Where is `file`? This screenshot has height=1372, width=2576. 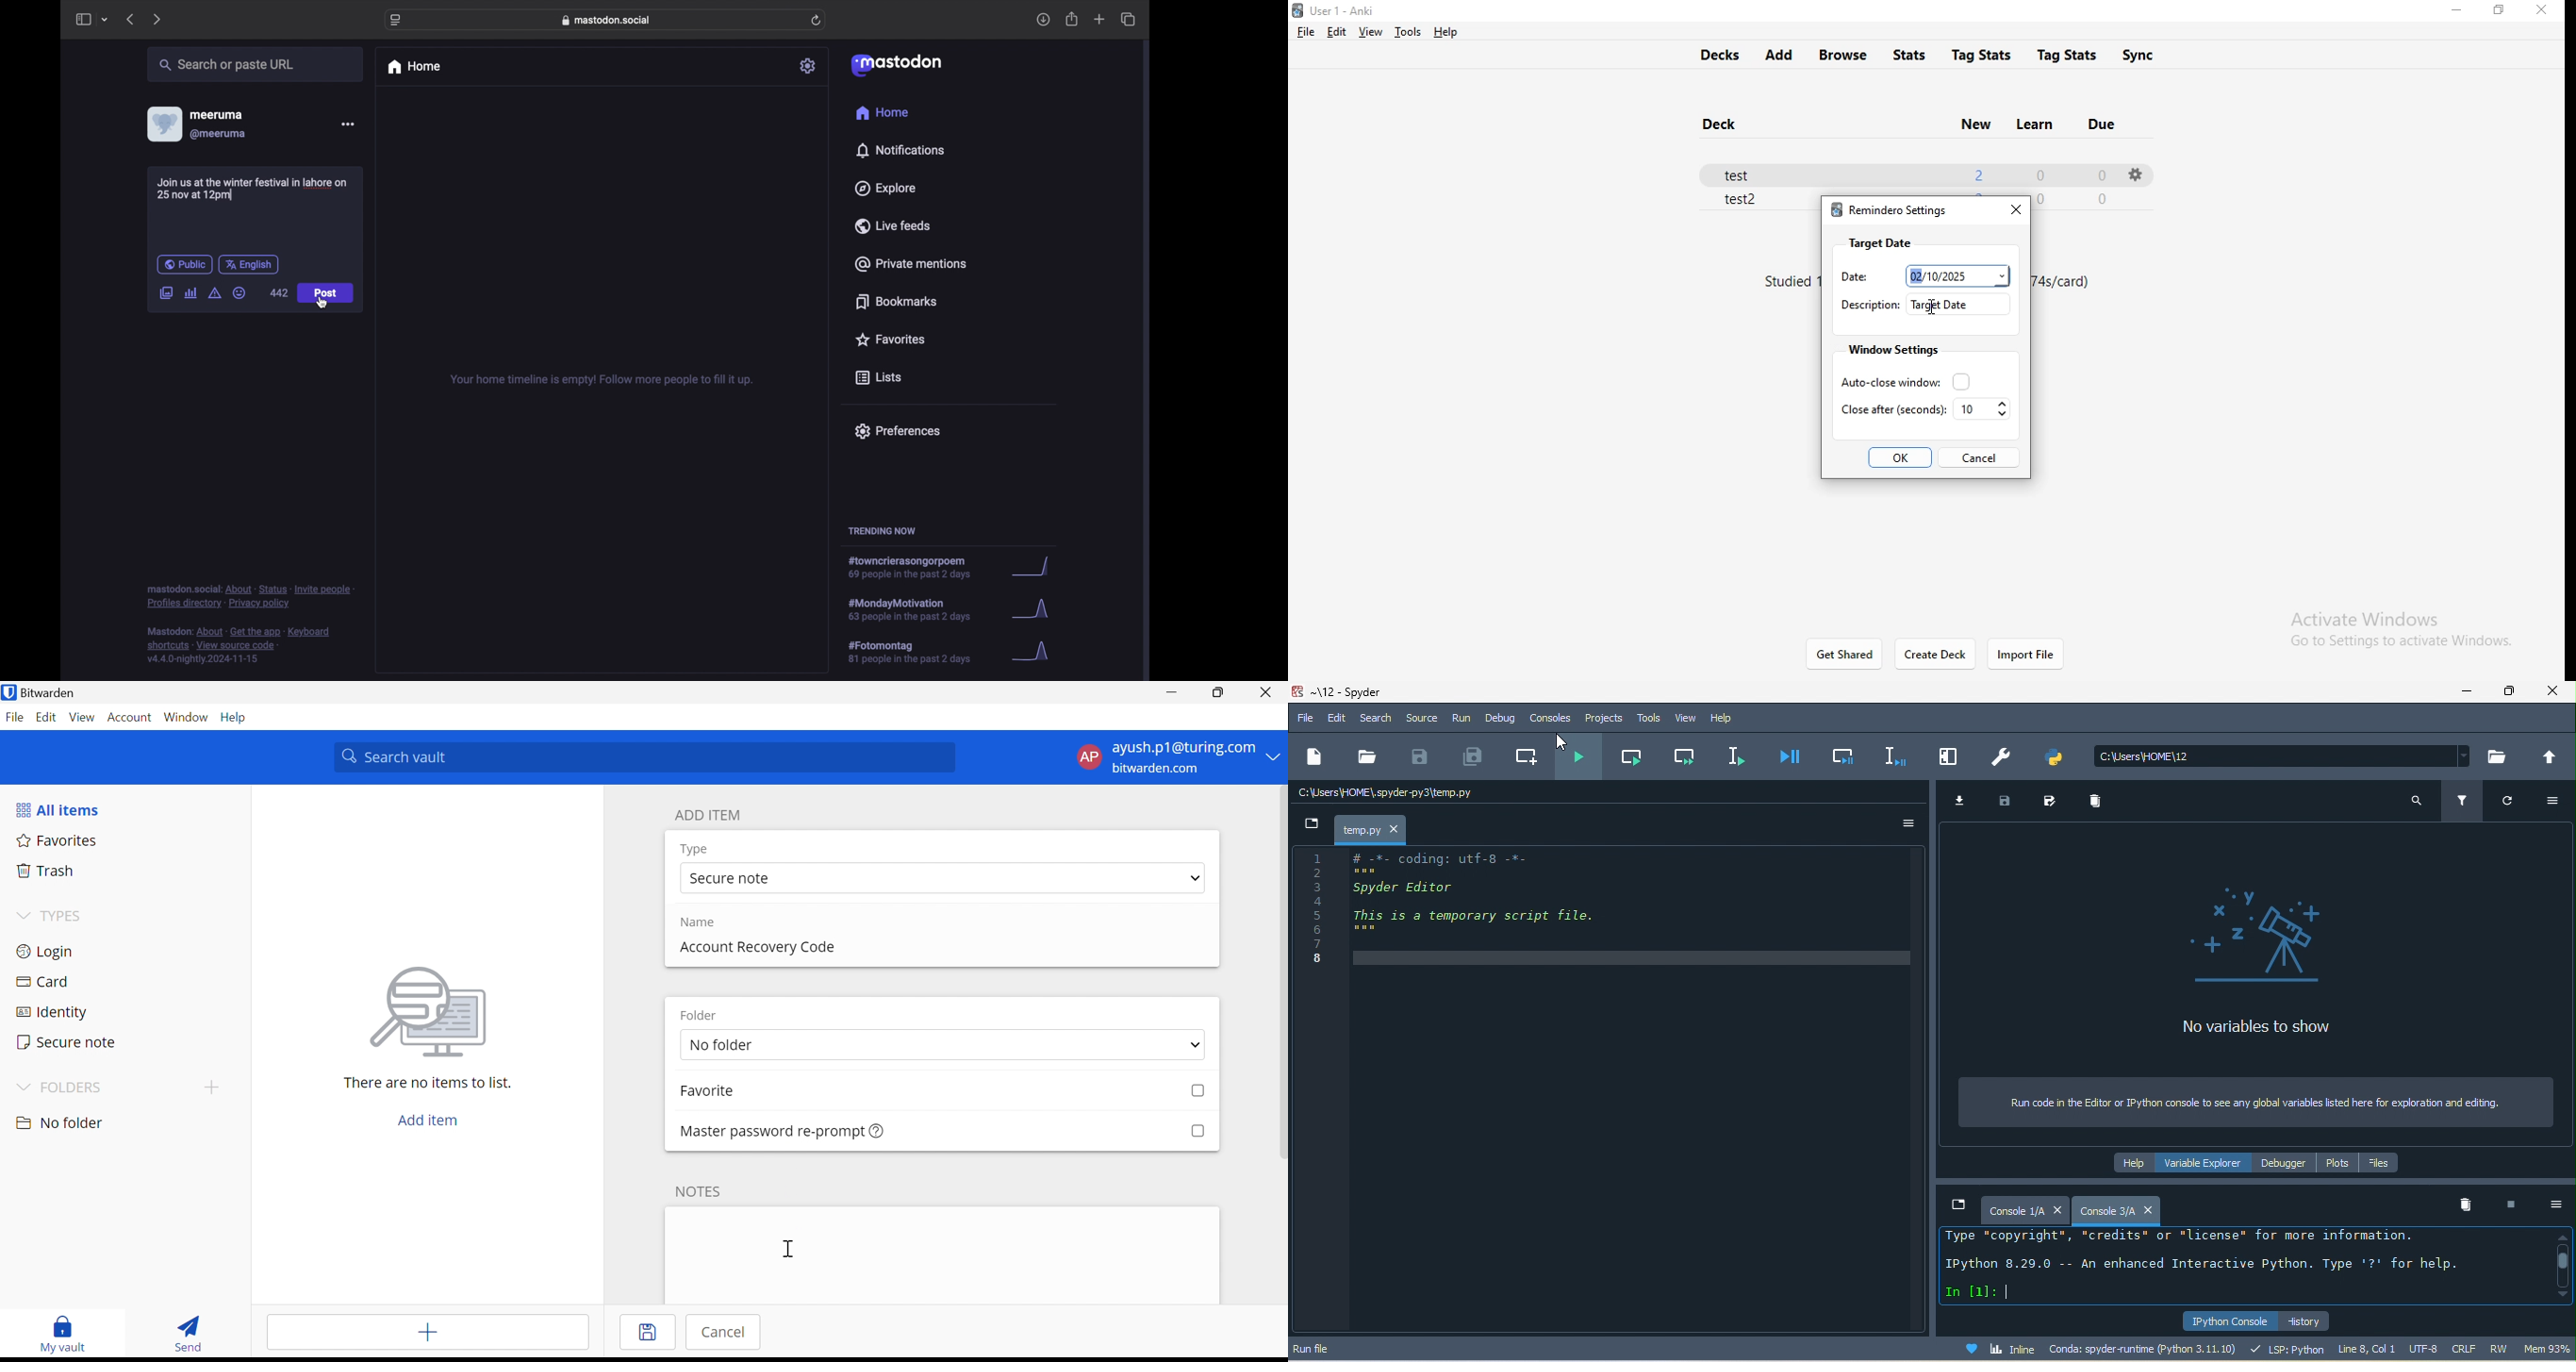
file is located at coordinates (1306, 32).